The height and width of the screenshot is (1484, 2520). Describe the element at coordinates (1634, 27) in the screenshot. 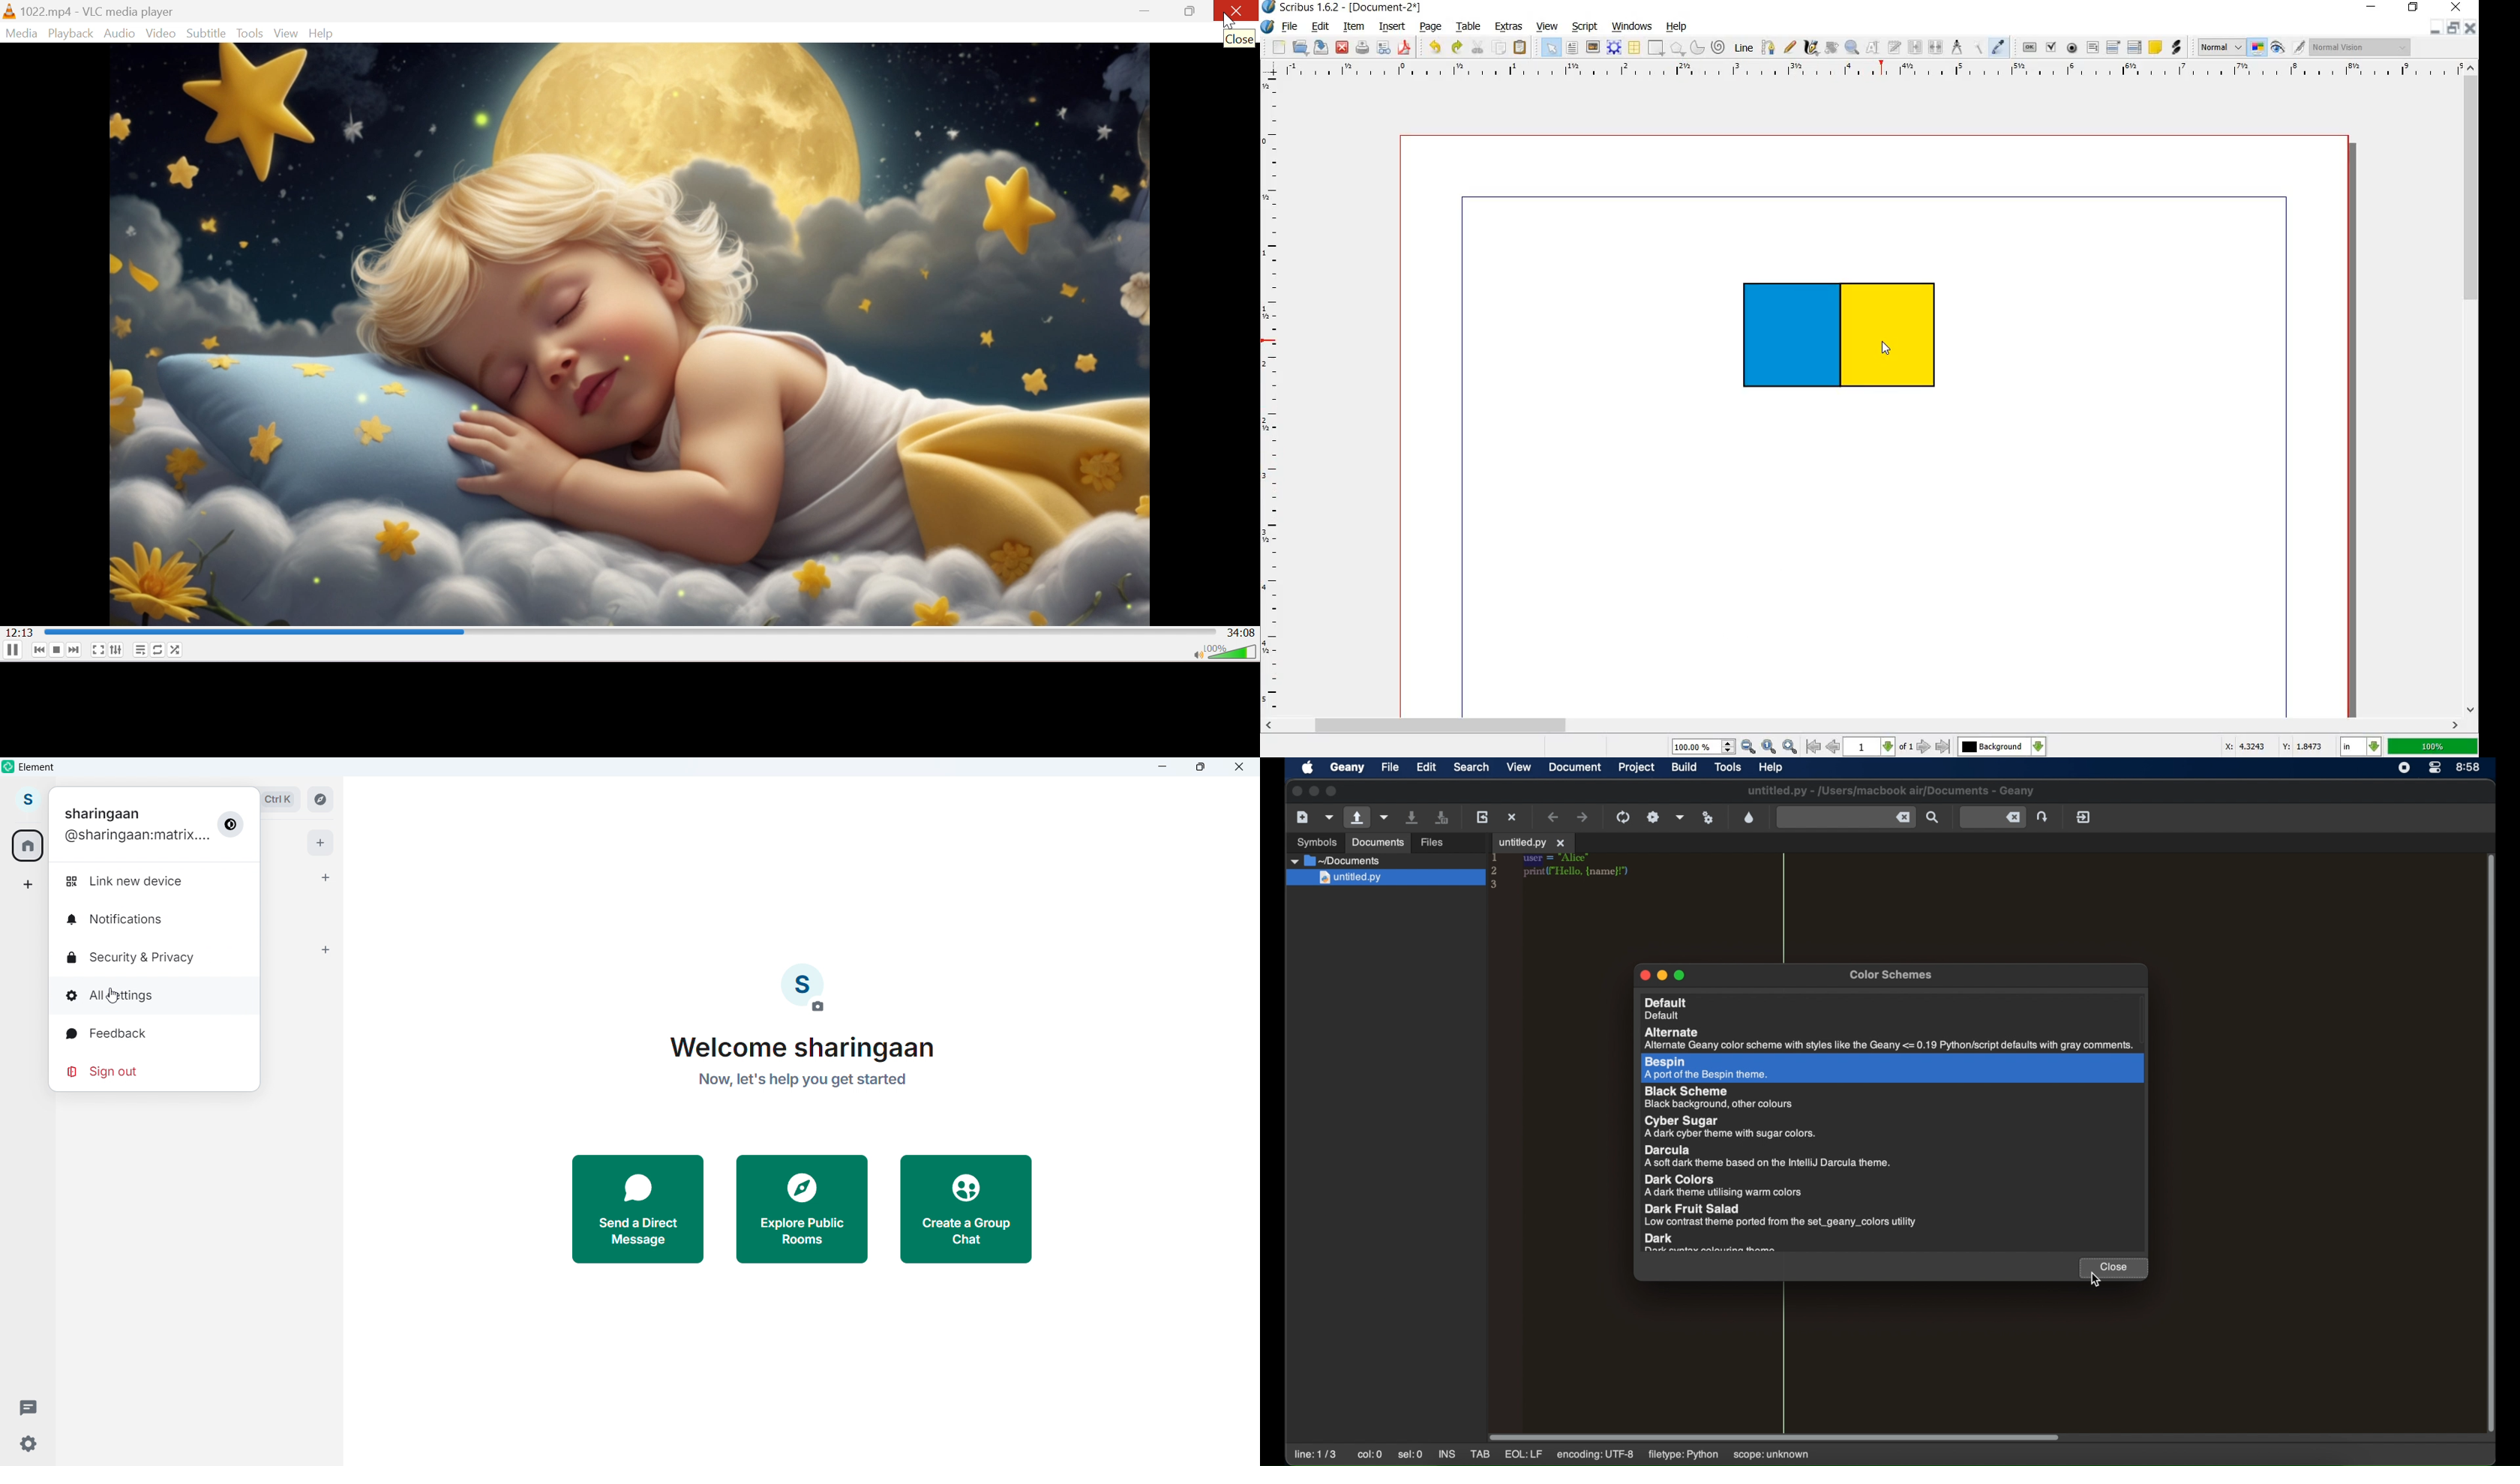

I see `windows` at that location.